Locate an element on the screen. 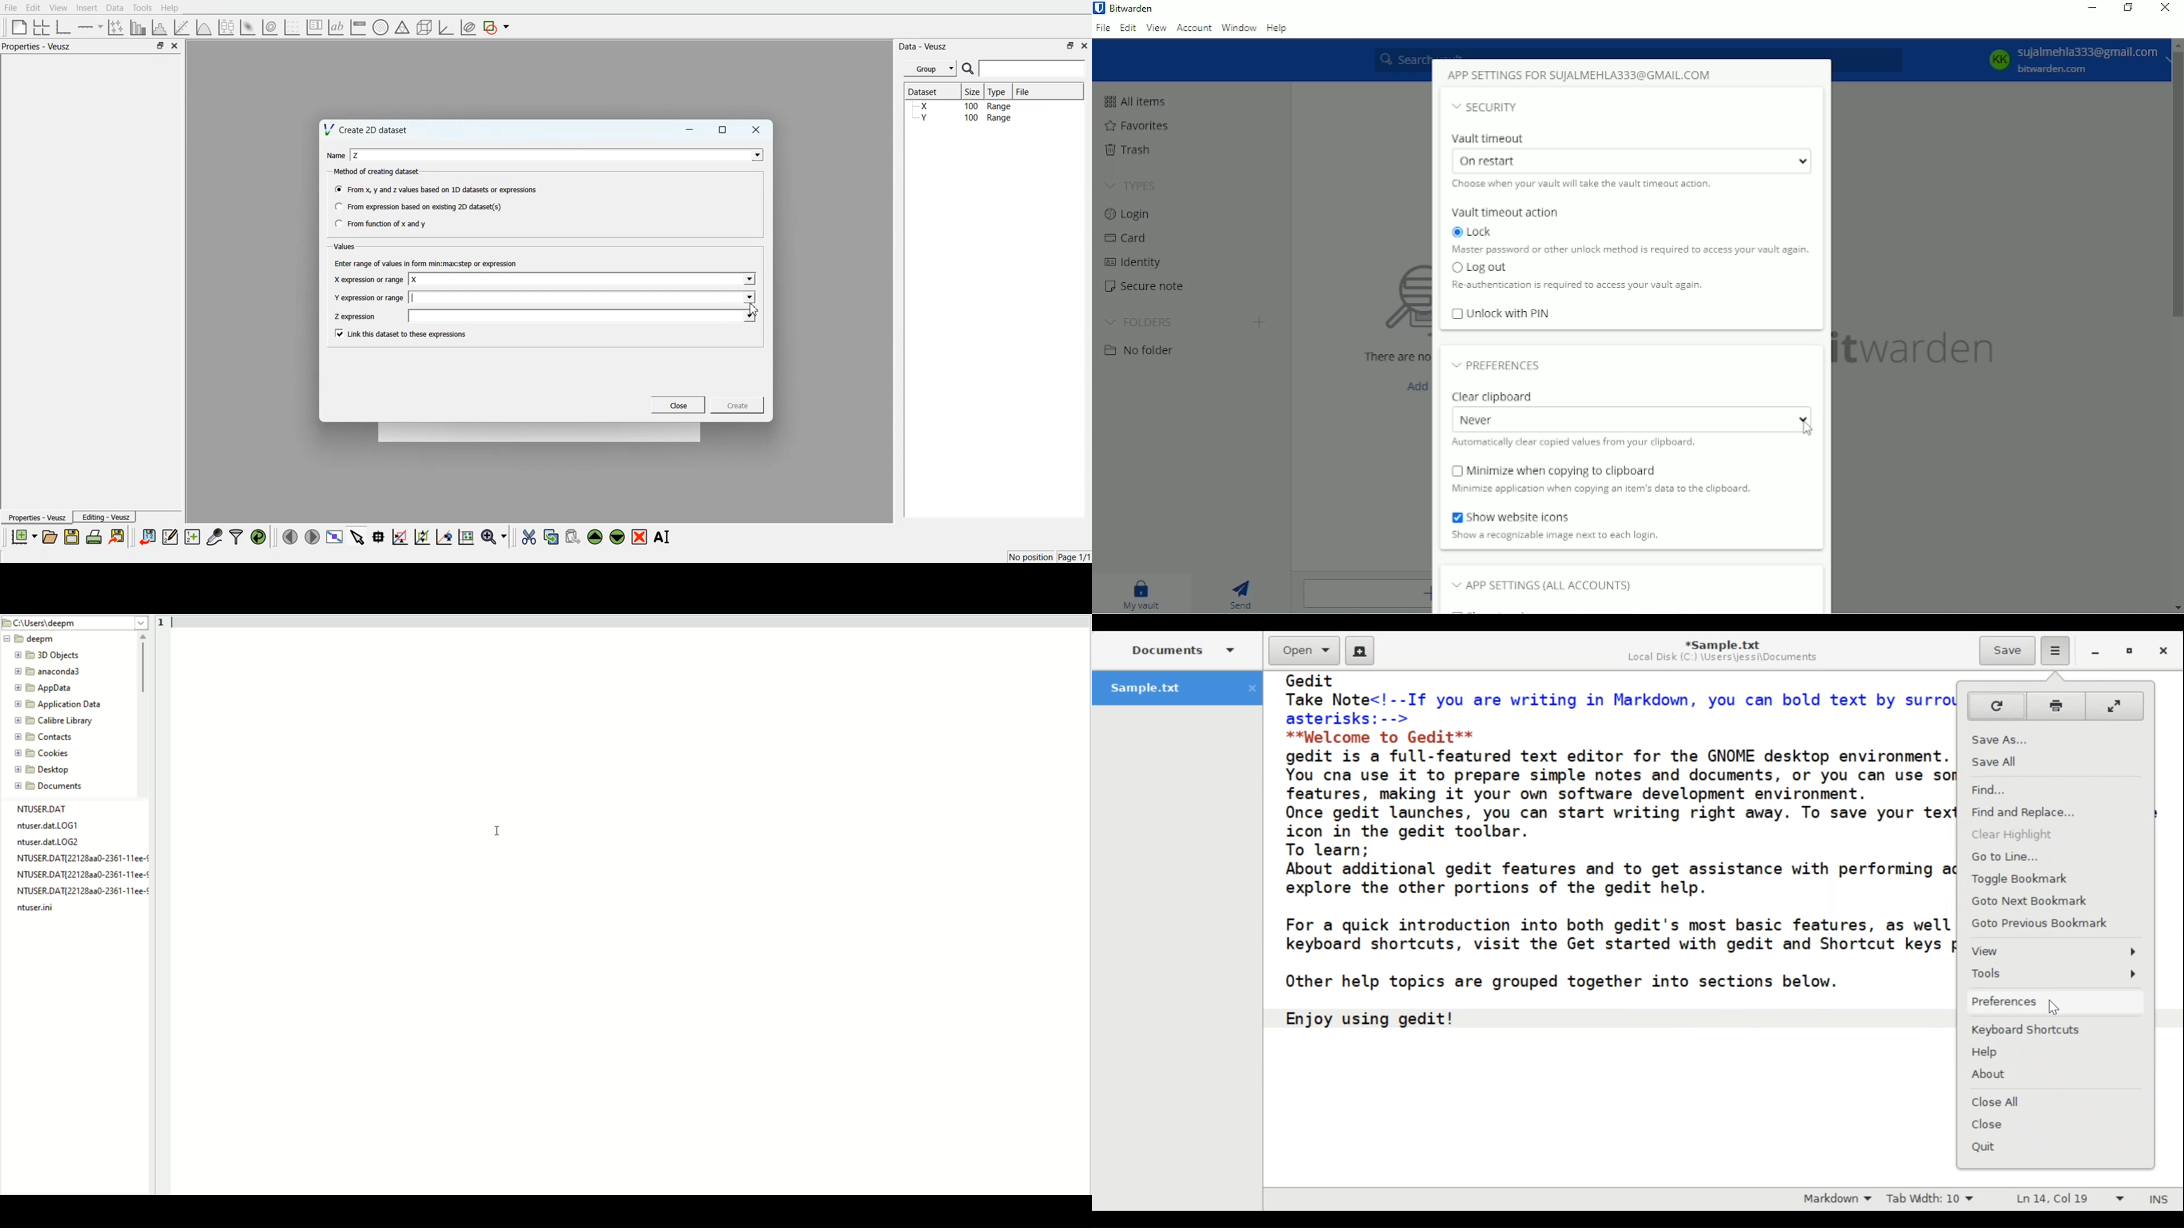  Sample.txt is located at coordinates (1177, 688).